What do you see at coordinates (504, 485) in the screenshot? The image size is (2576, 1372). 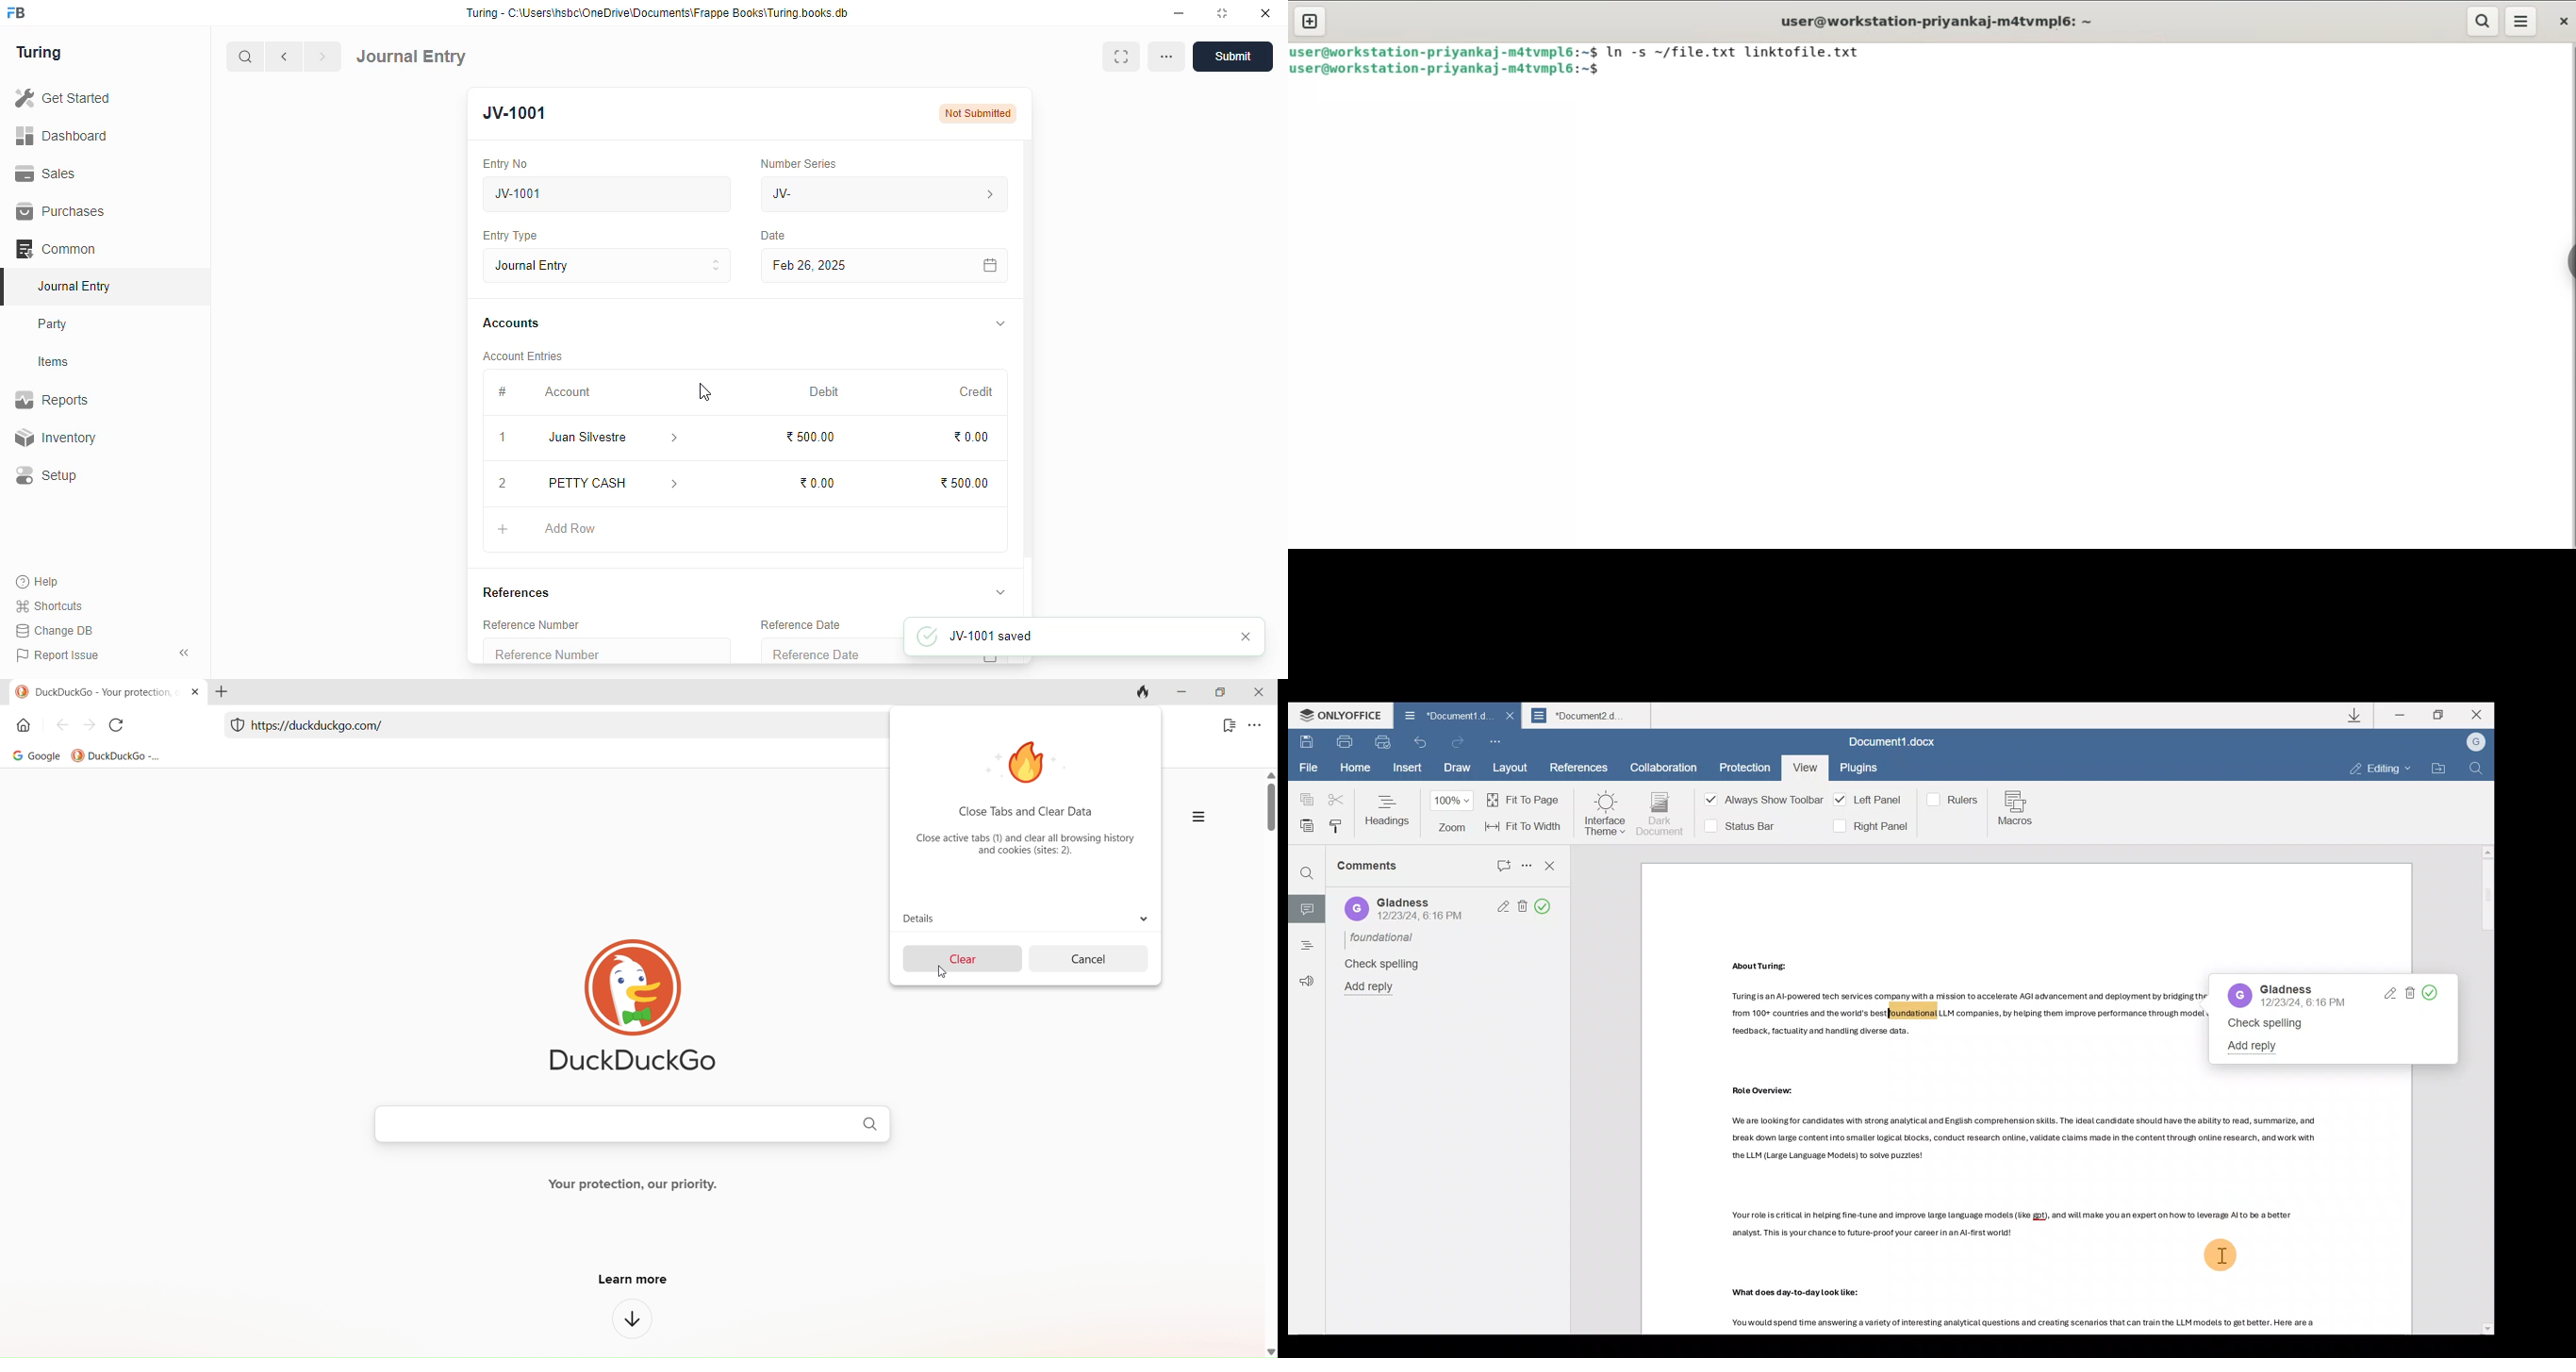 I see `remove` at bounding box center [504, 485].